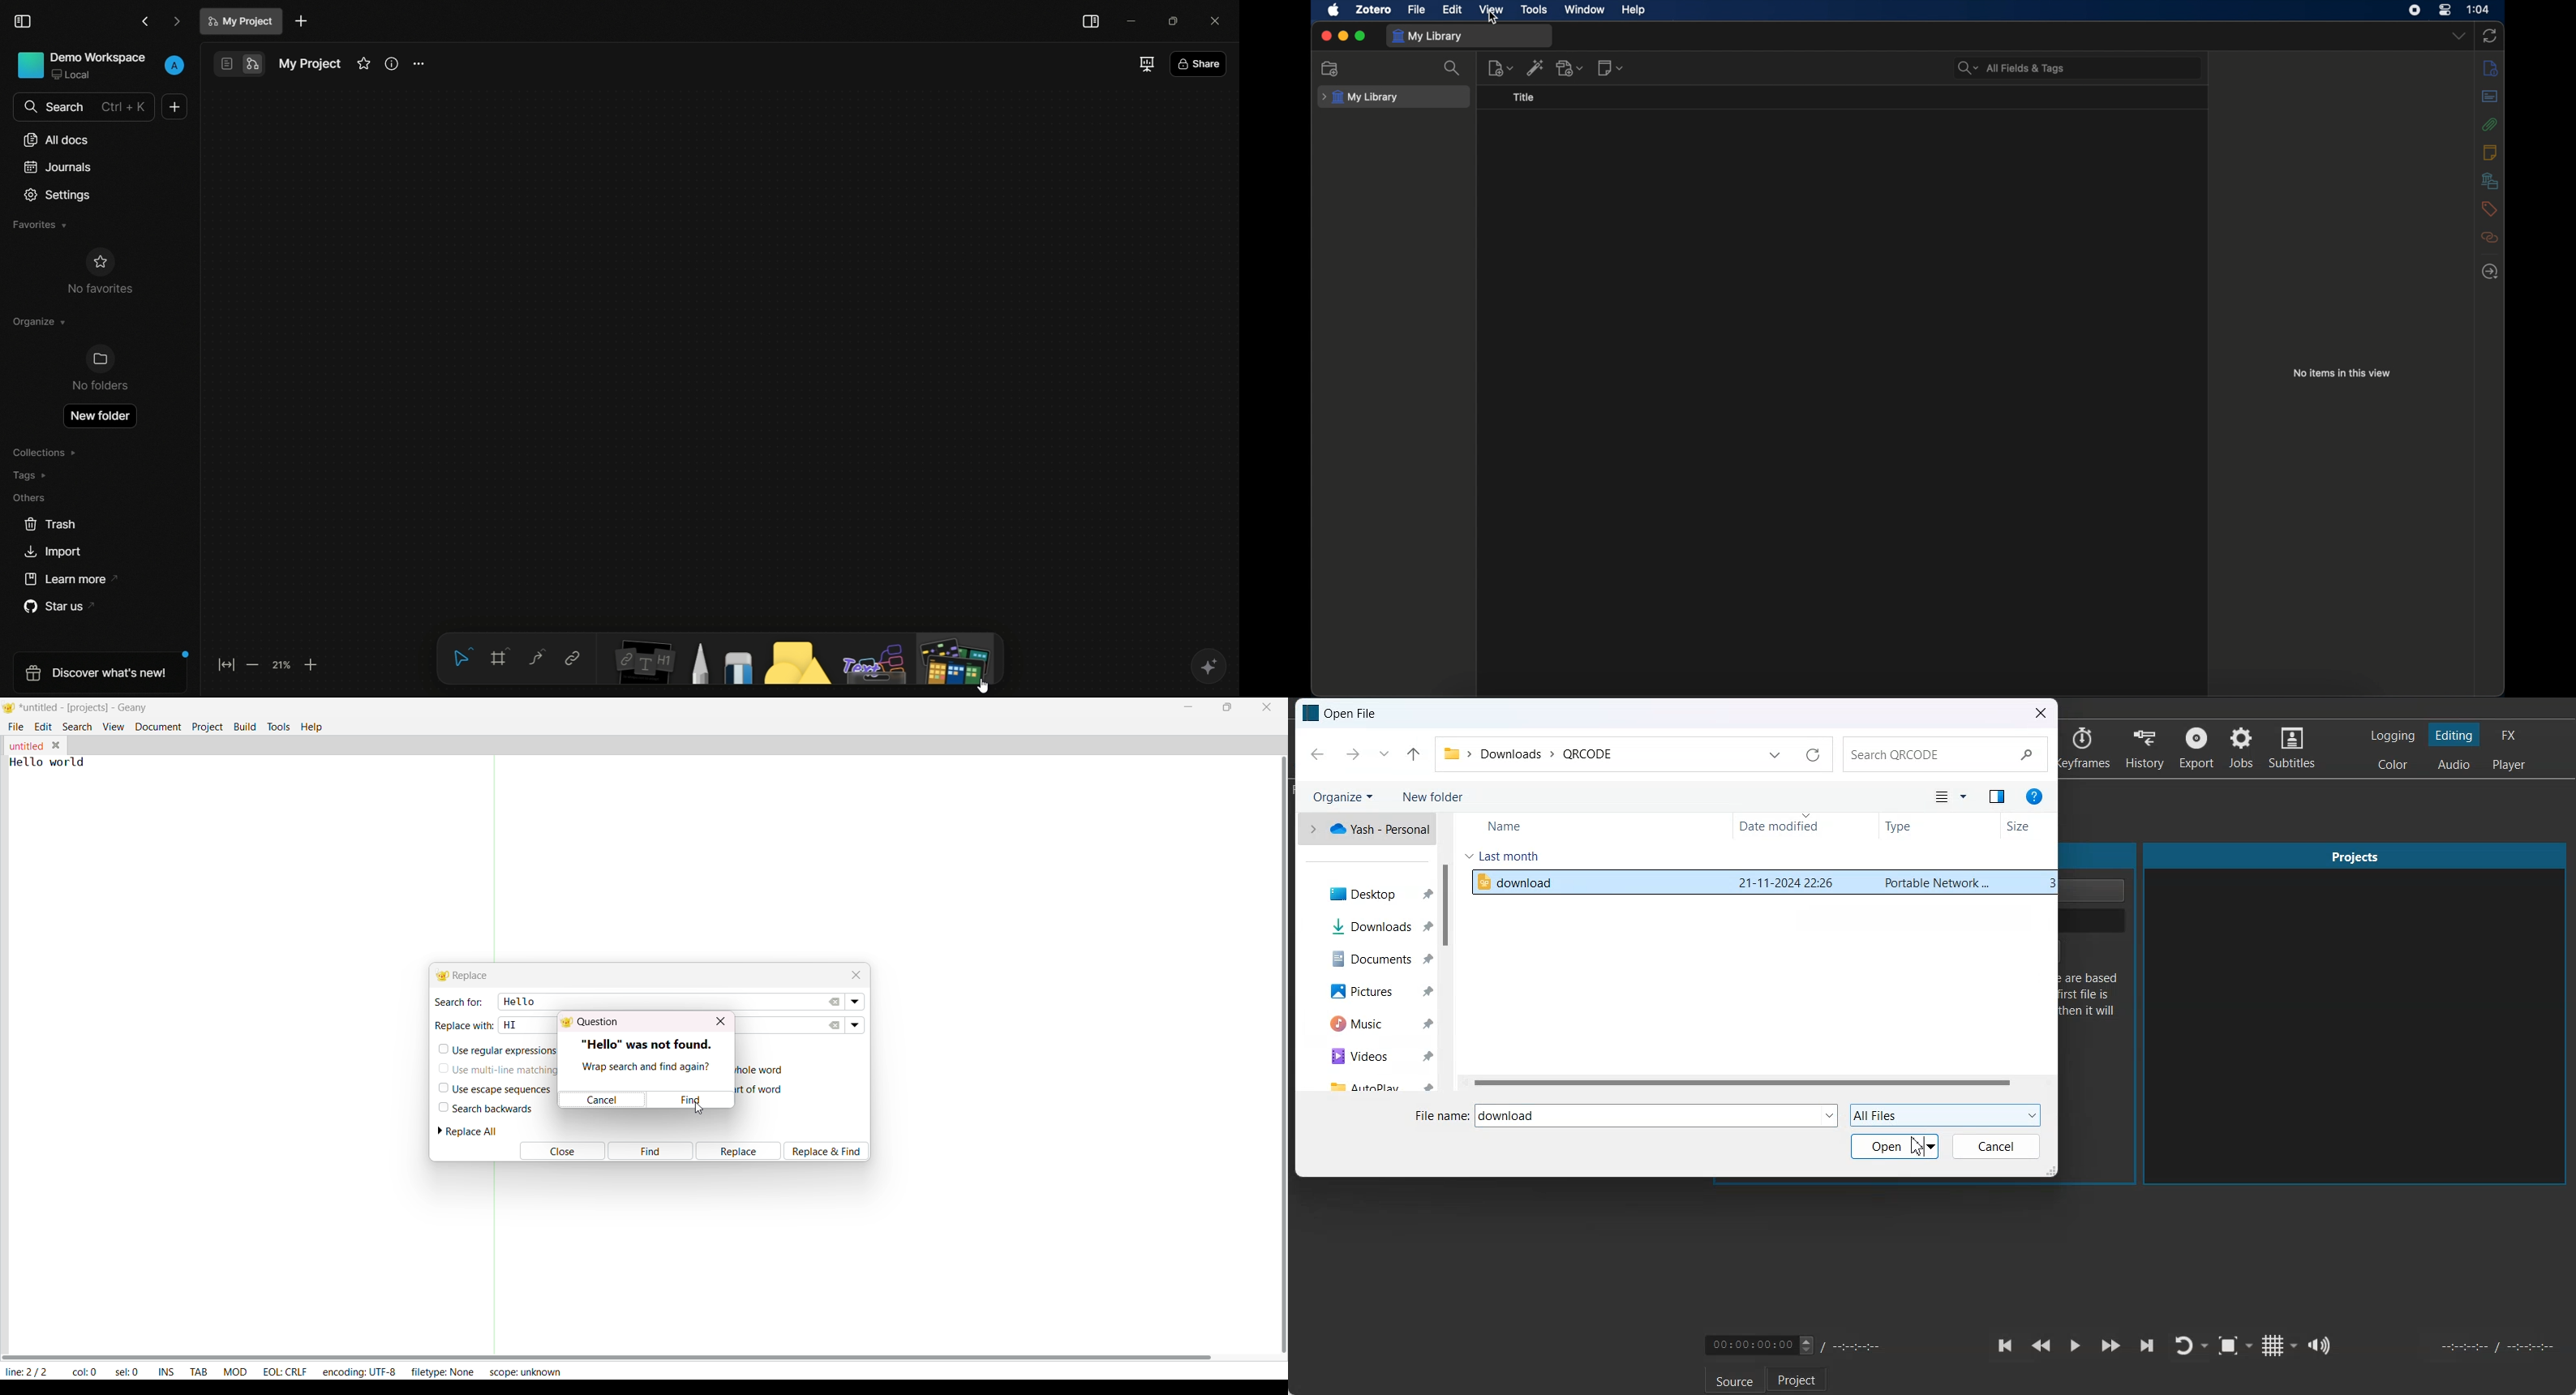 The image size is (2576, 1400). Describe the element at coordinates (2053, 1170) in the screenshot. I see `Window Adjuster` at that location.